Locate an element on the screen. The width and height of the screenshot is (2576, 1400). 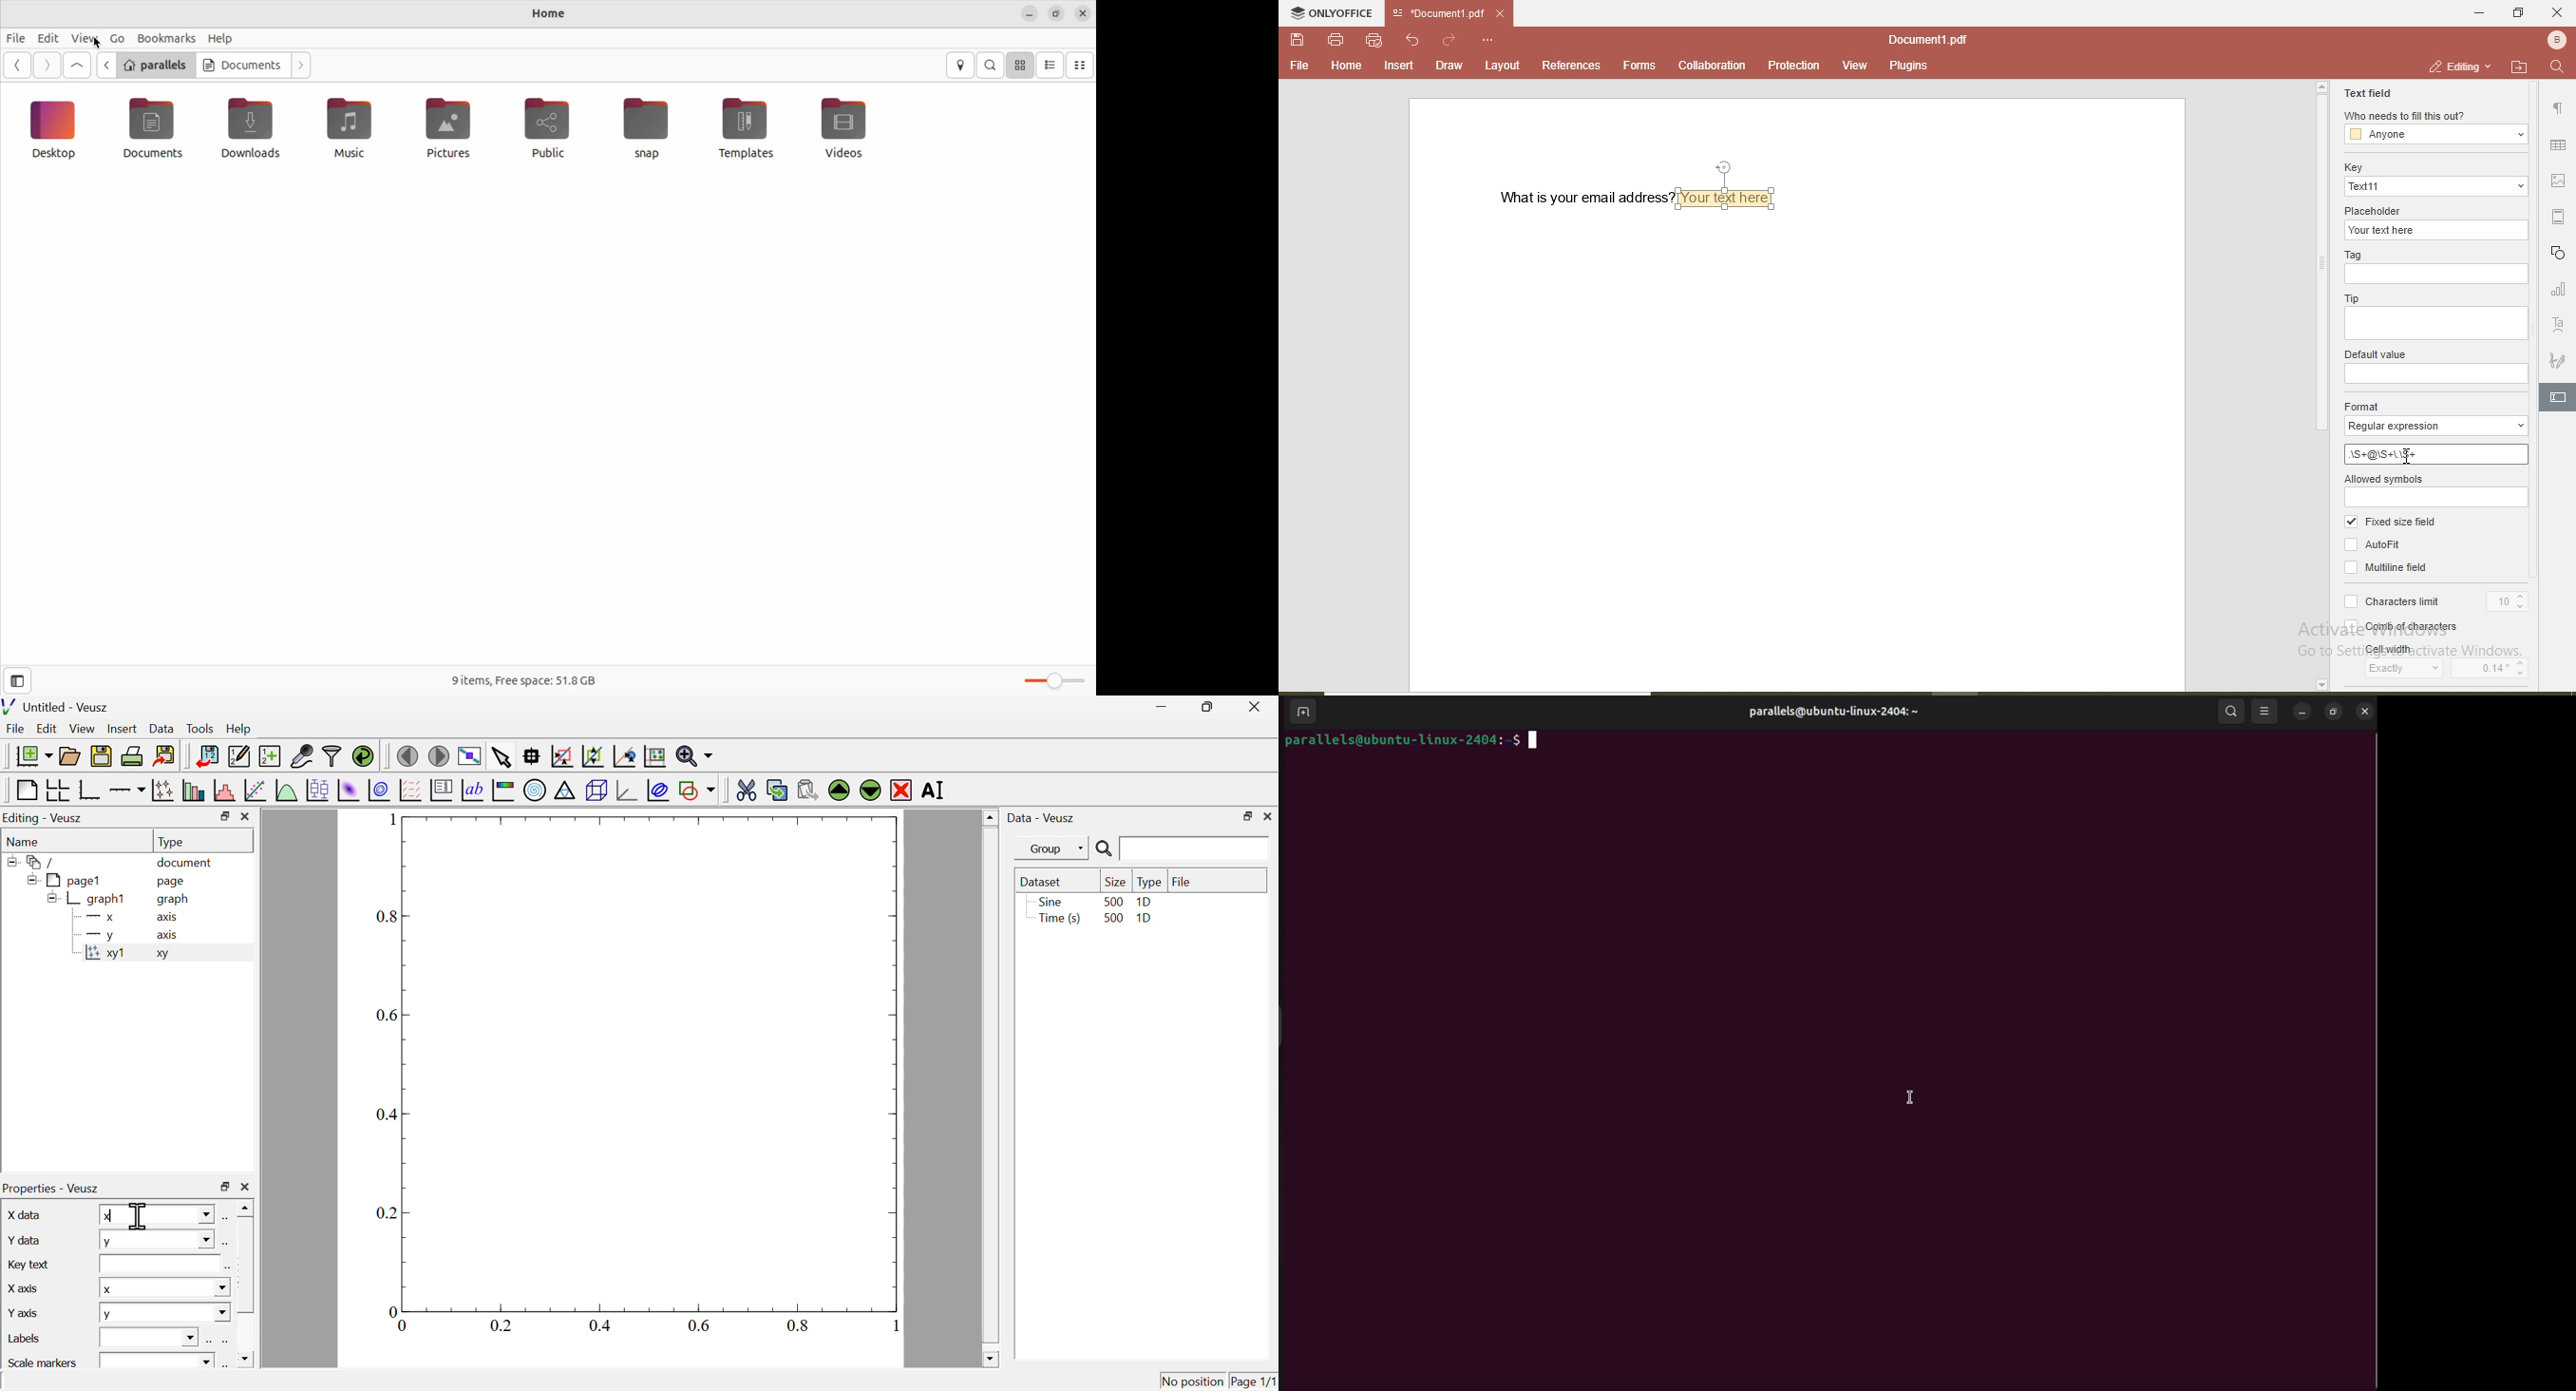
untitled - veusz is located at coordinates (57, 706).